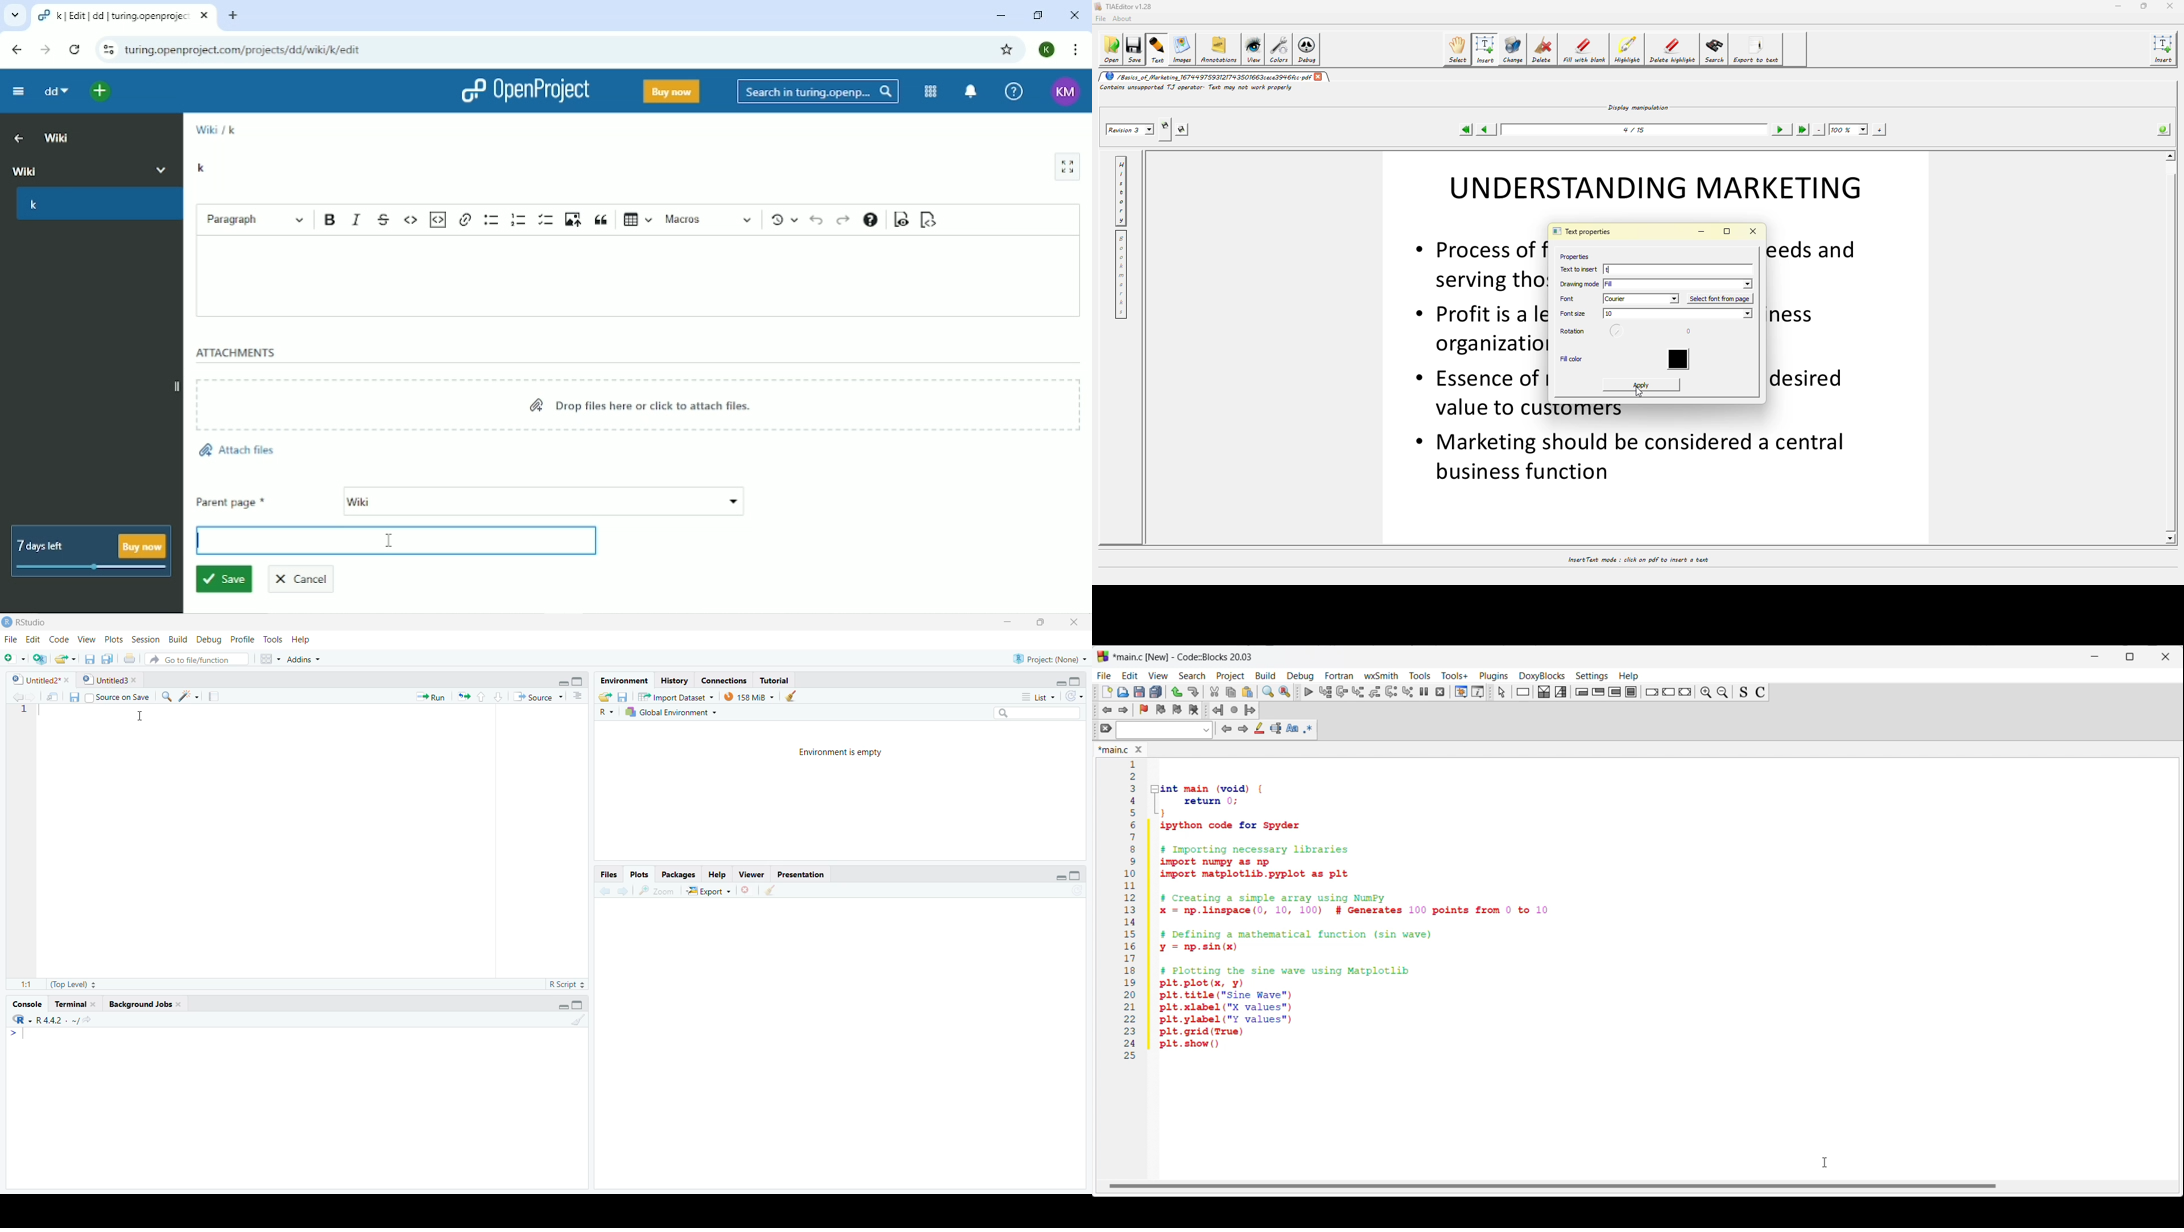  Describe the element at coordinates (1706, 692) in the screenshot. I see `Zoom in` at that location.